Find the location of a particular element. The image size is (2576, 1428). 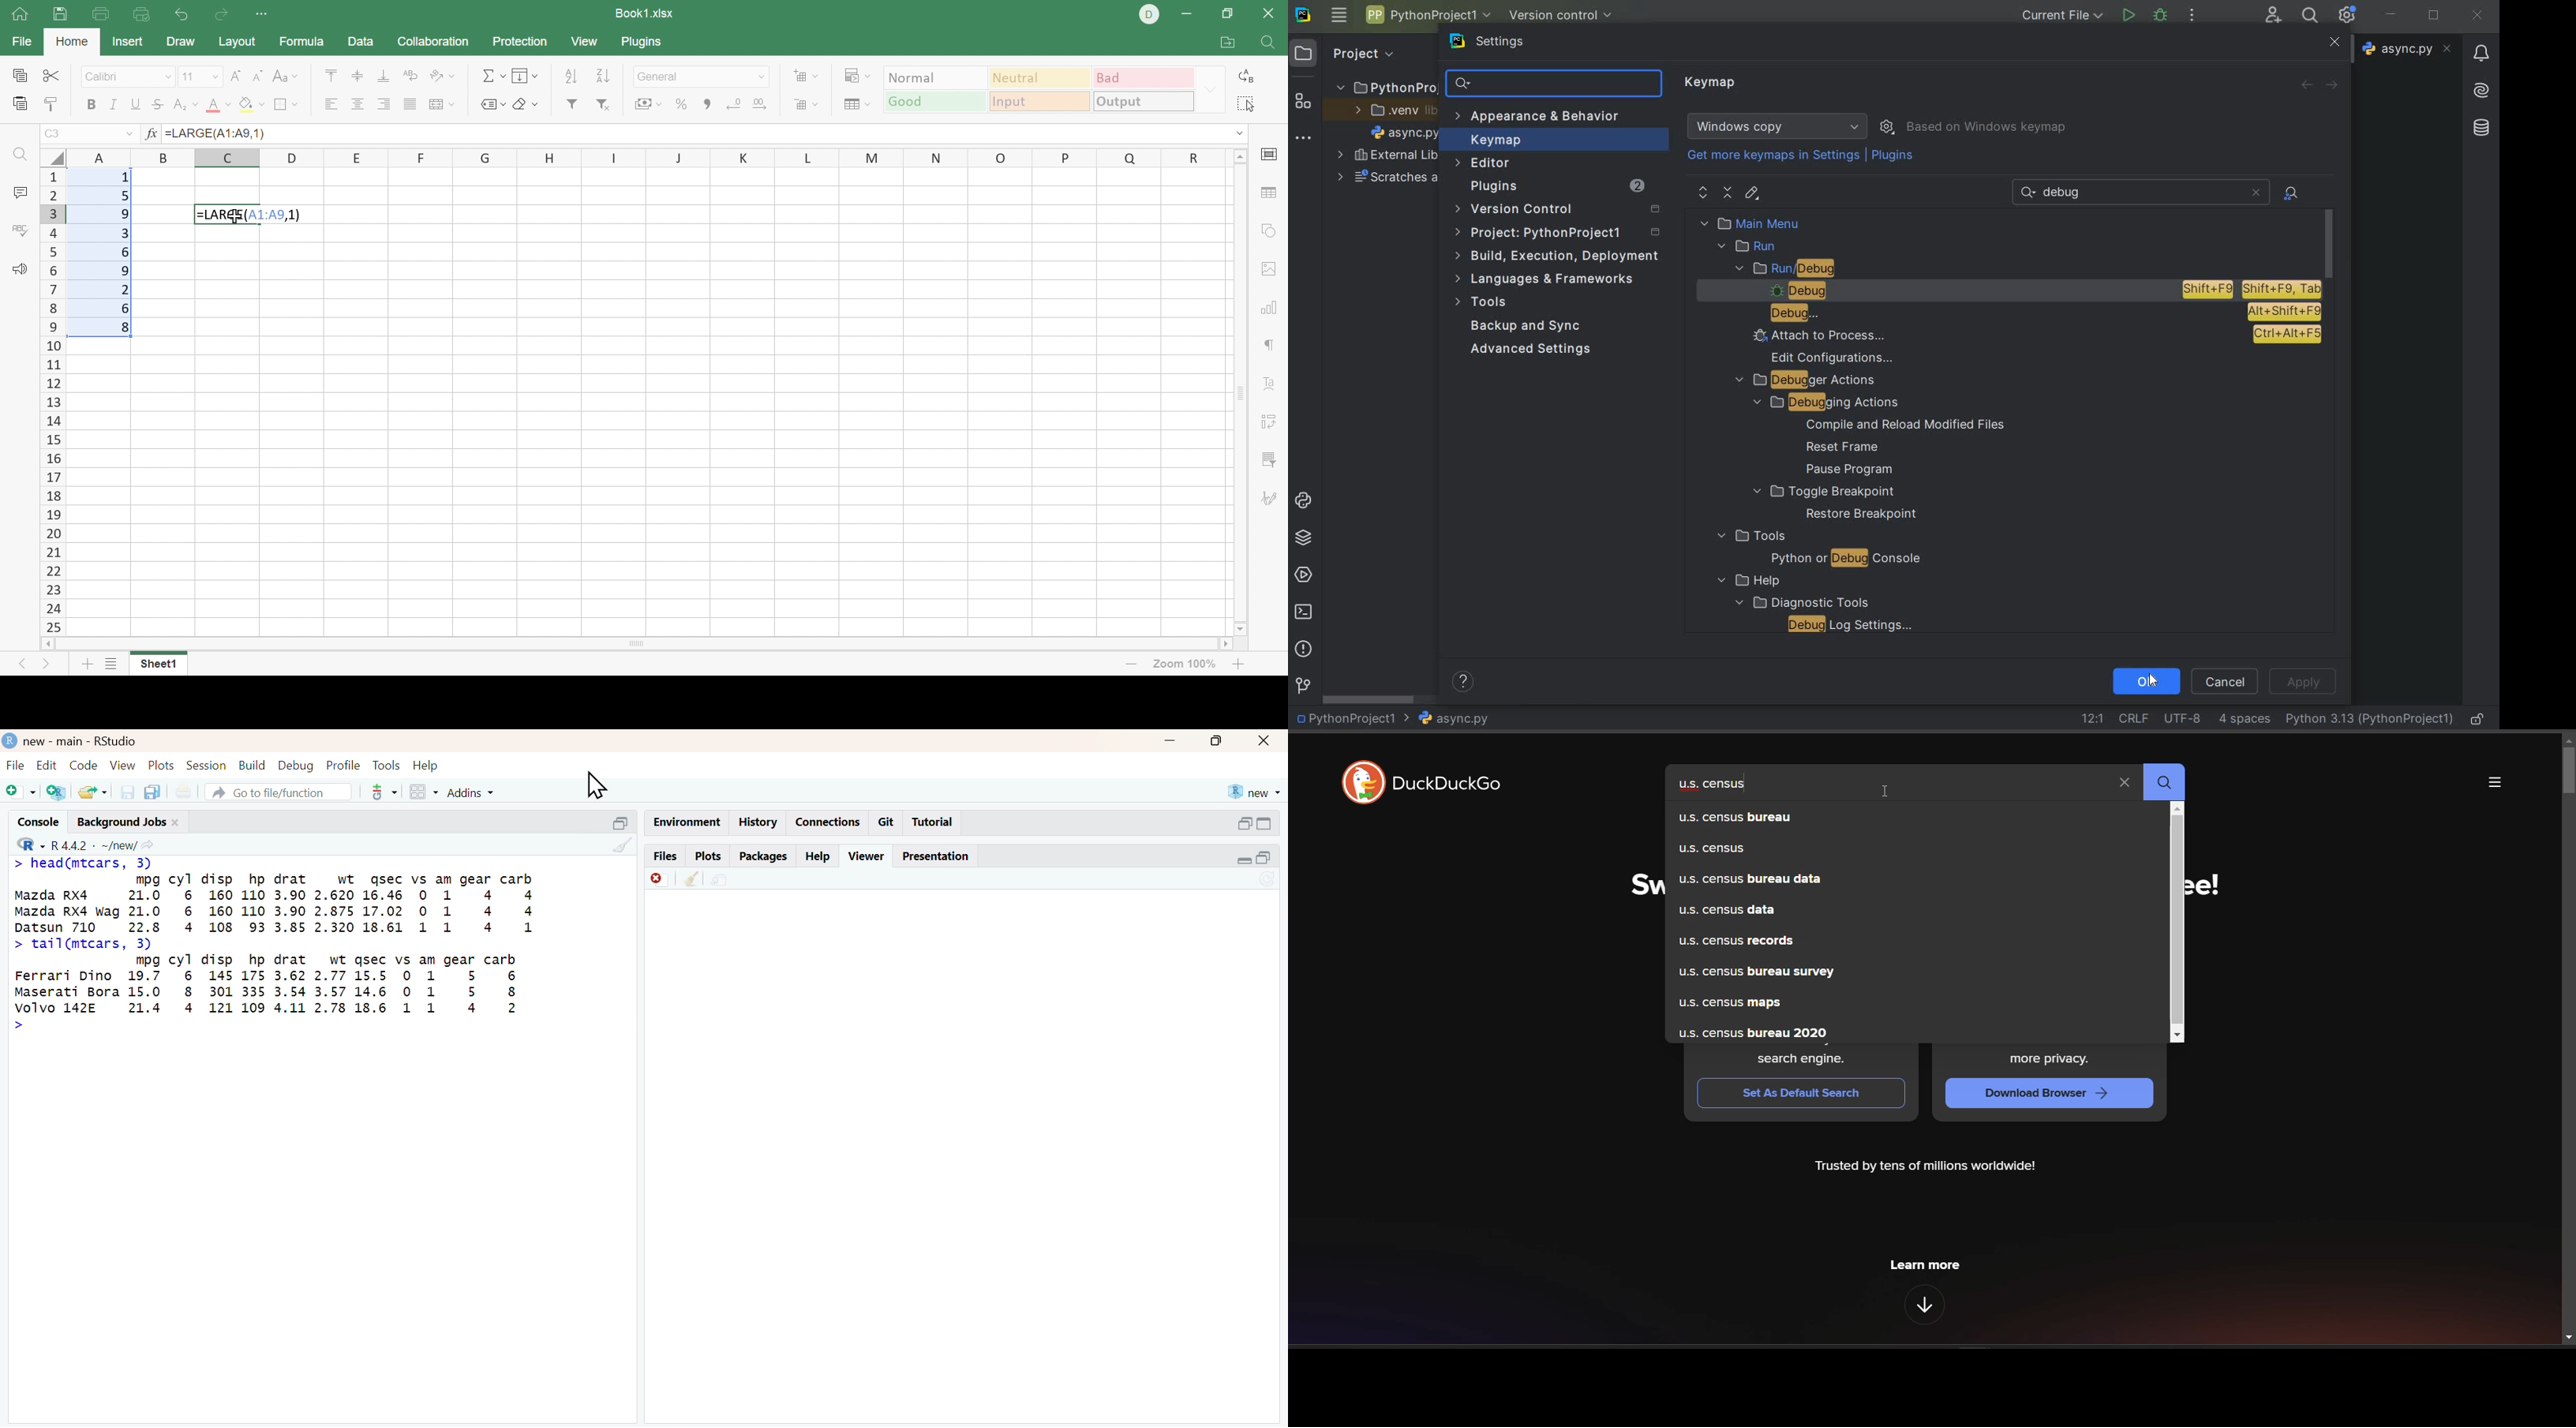

python console is located at coordinates (1306, 501).